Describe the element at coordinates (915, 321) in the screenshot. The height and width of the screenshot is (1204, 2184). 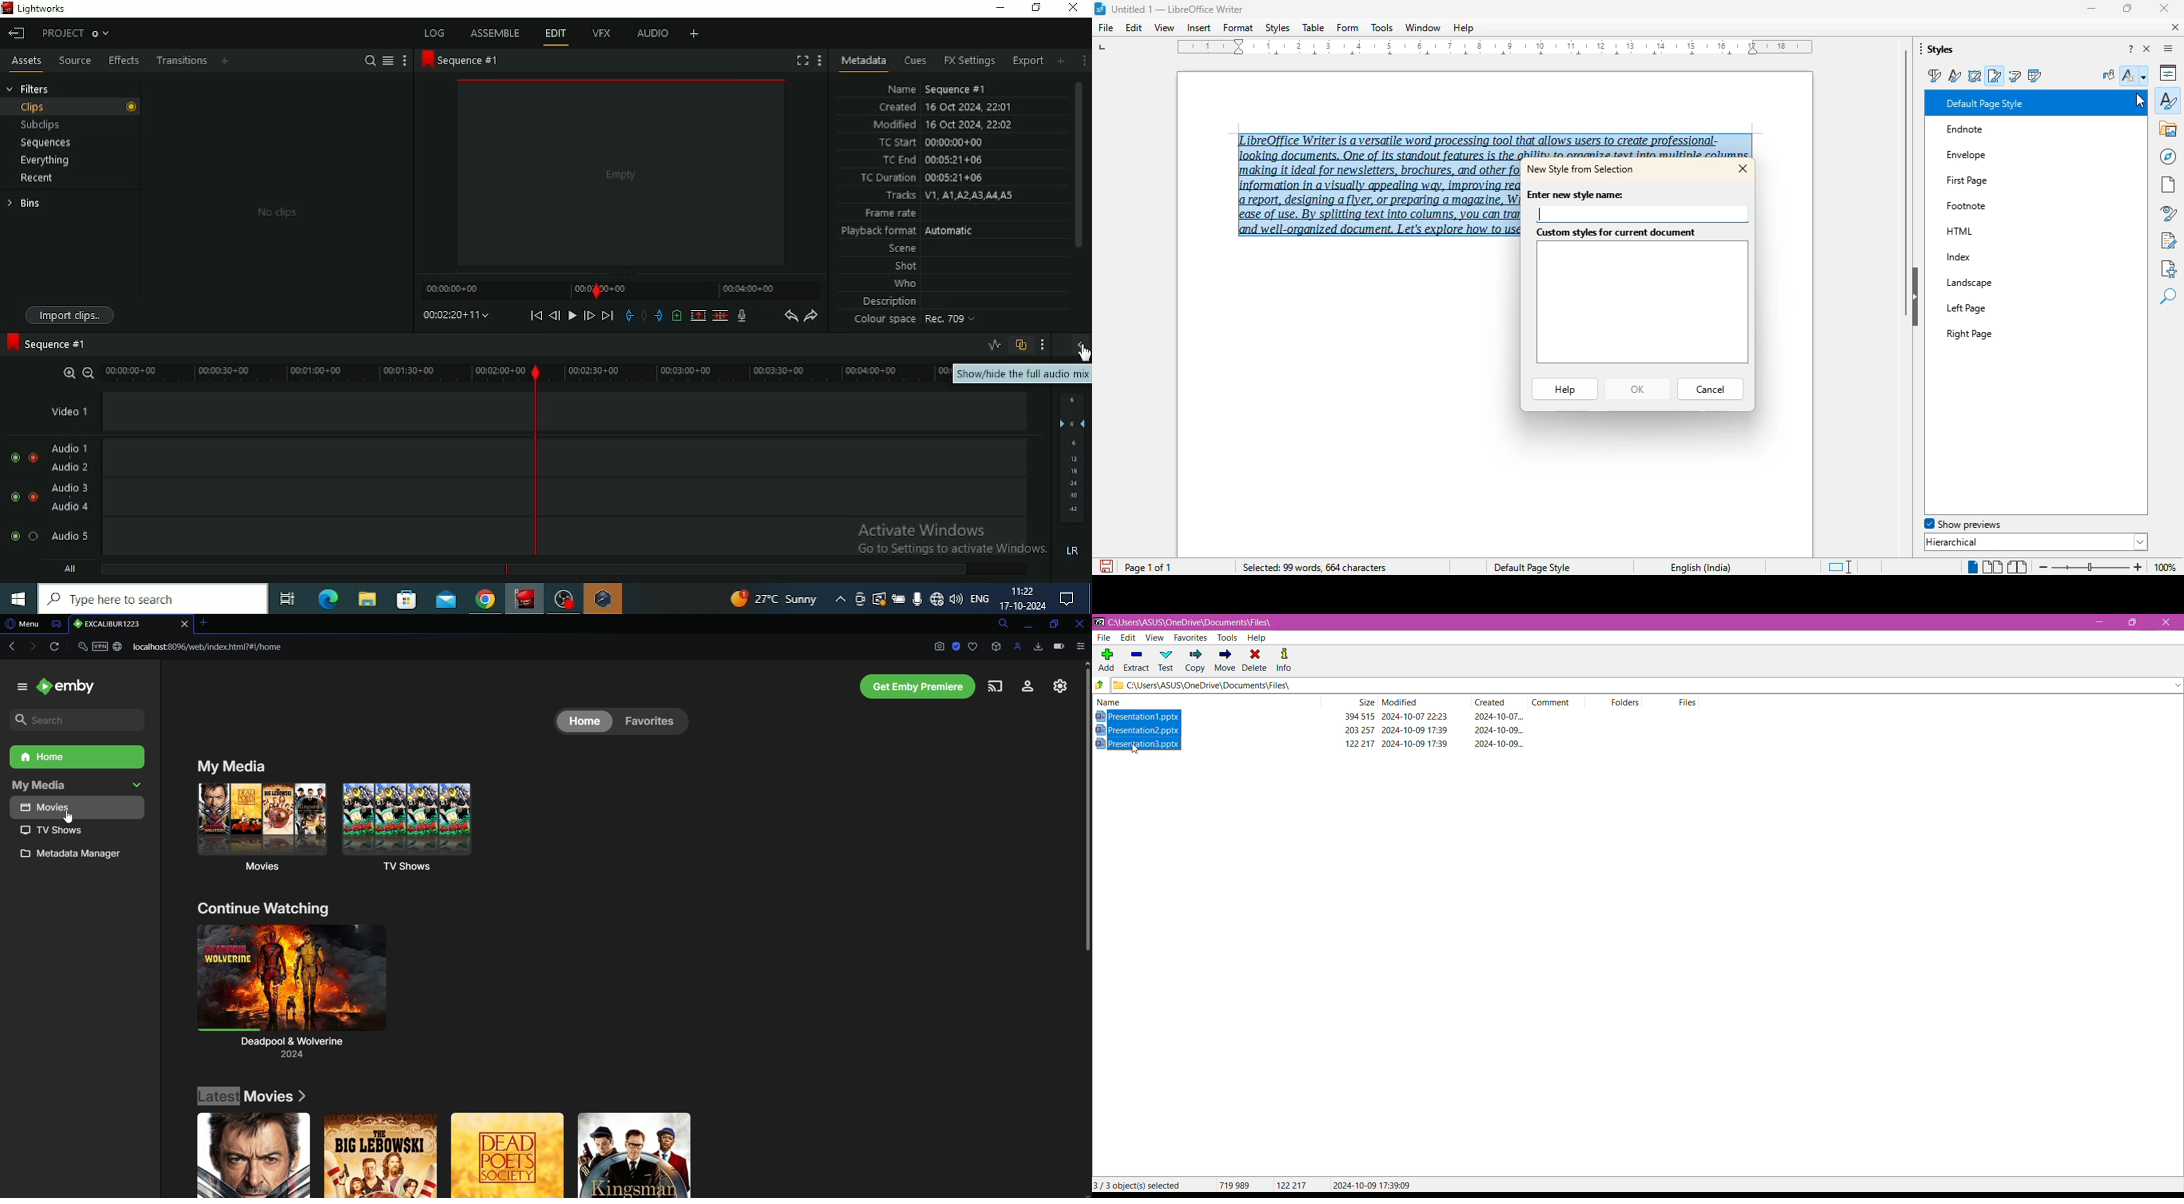
I see `Colour space` at that location.